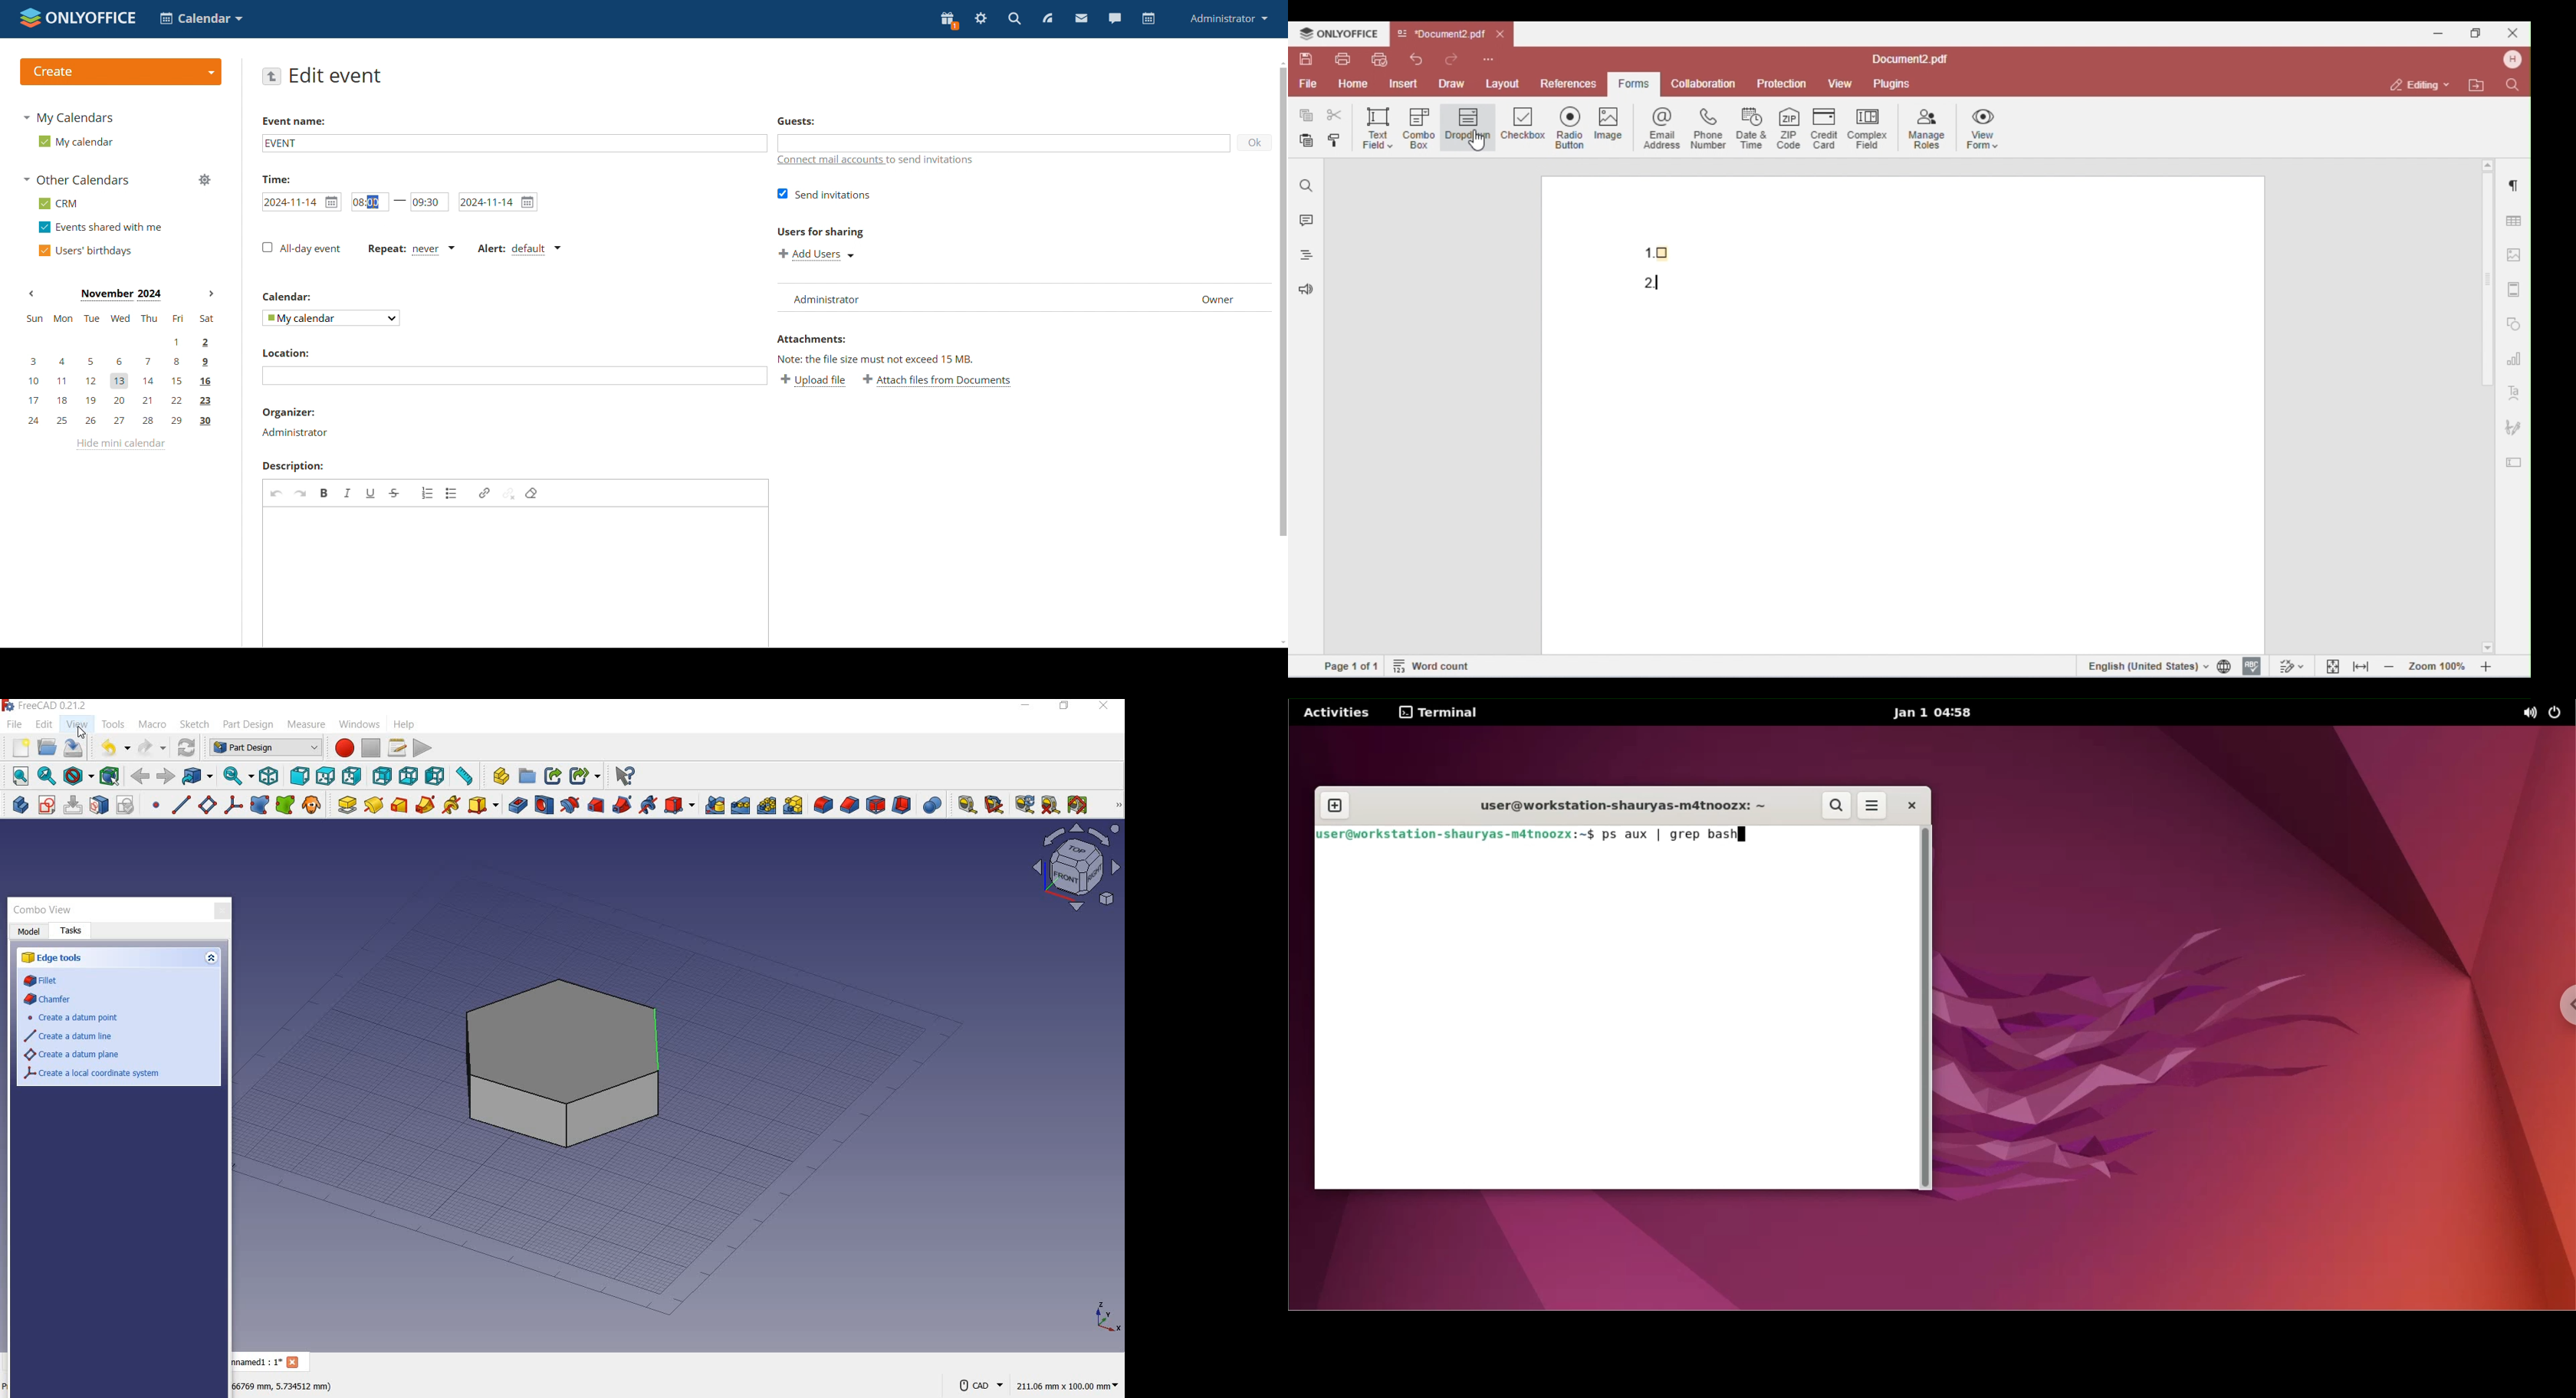 This screenshot has width=2576, height=1400. Describe the element at coordinates (1837, 806) in the screenshot. I see `search` at that location.